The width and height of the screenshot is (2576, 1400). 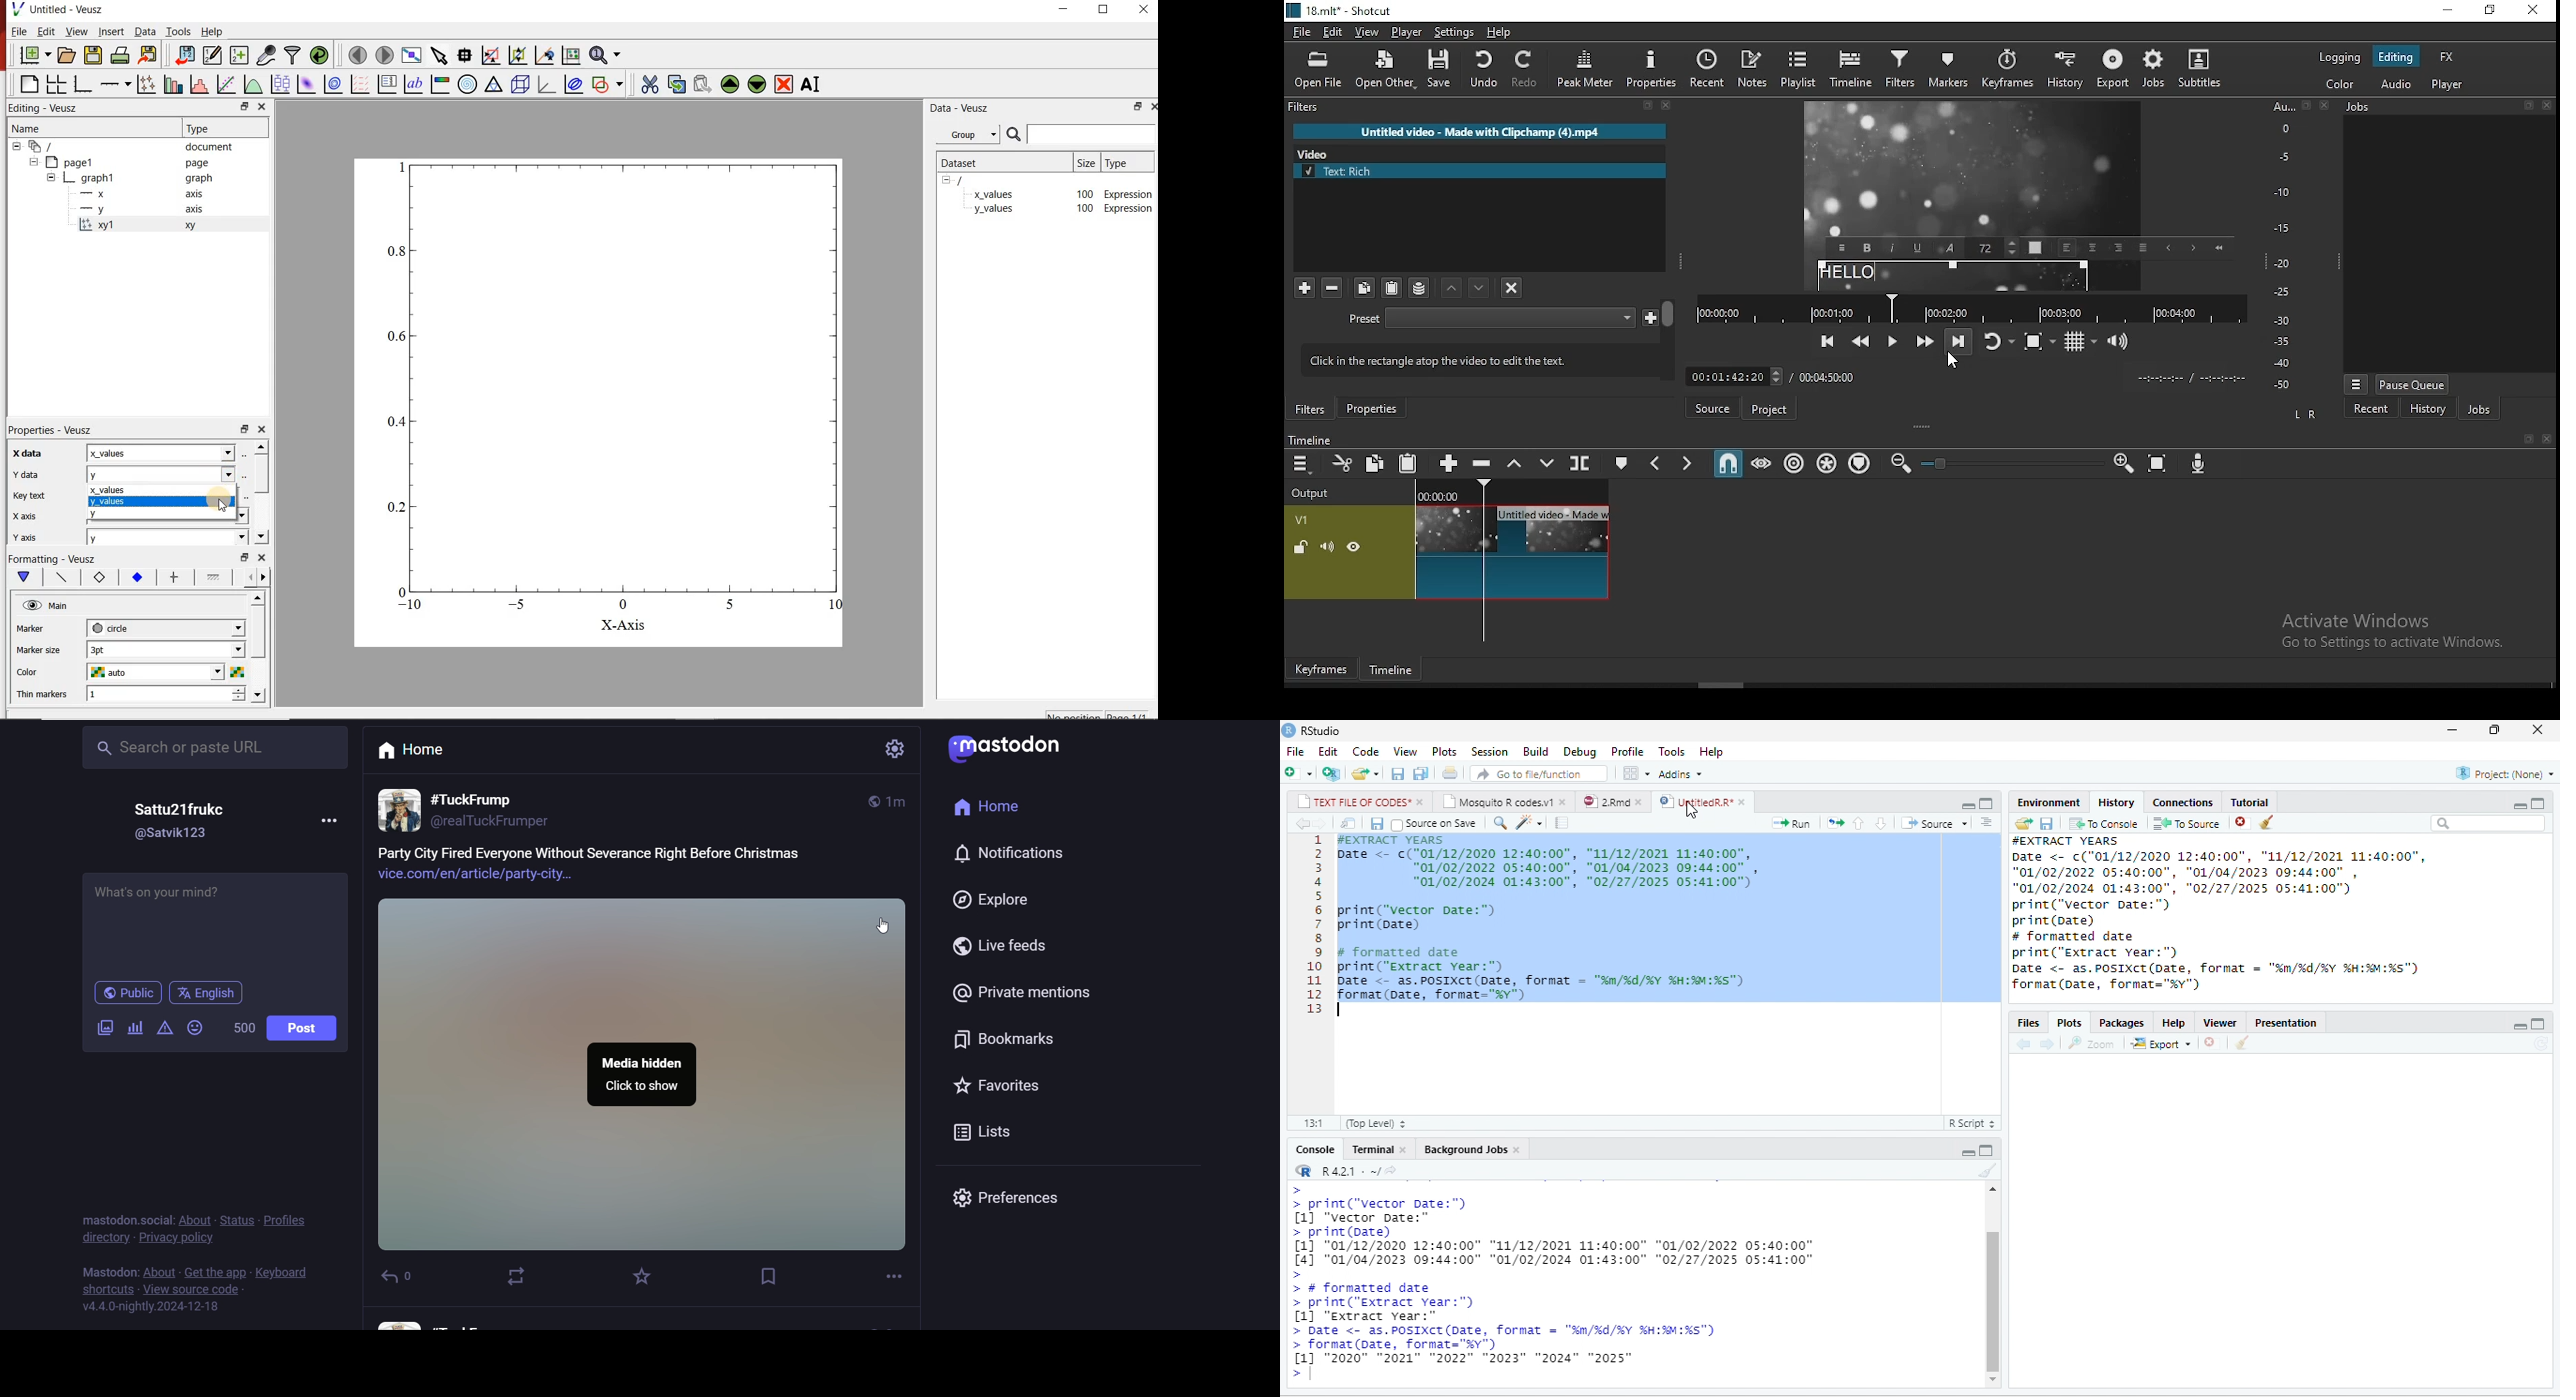 What do you see at coordinates (1542, 973) in the screenshot?
I see `# formatted date print("extract year:") Date <- as.POSIXCT(Date, format = "n/%d/%Y %H:M:%s") format(Date, format="%y")` at bounding box center [1542, 973].